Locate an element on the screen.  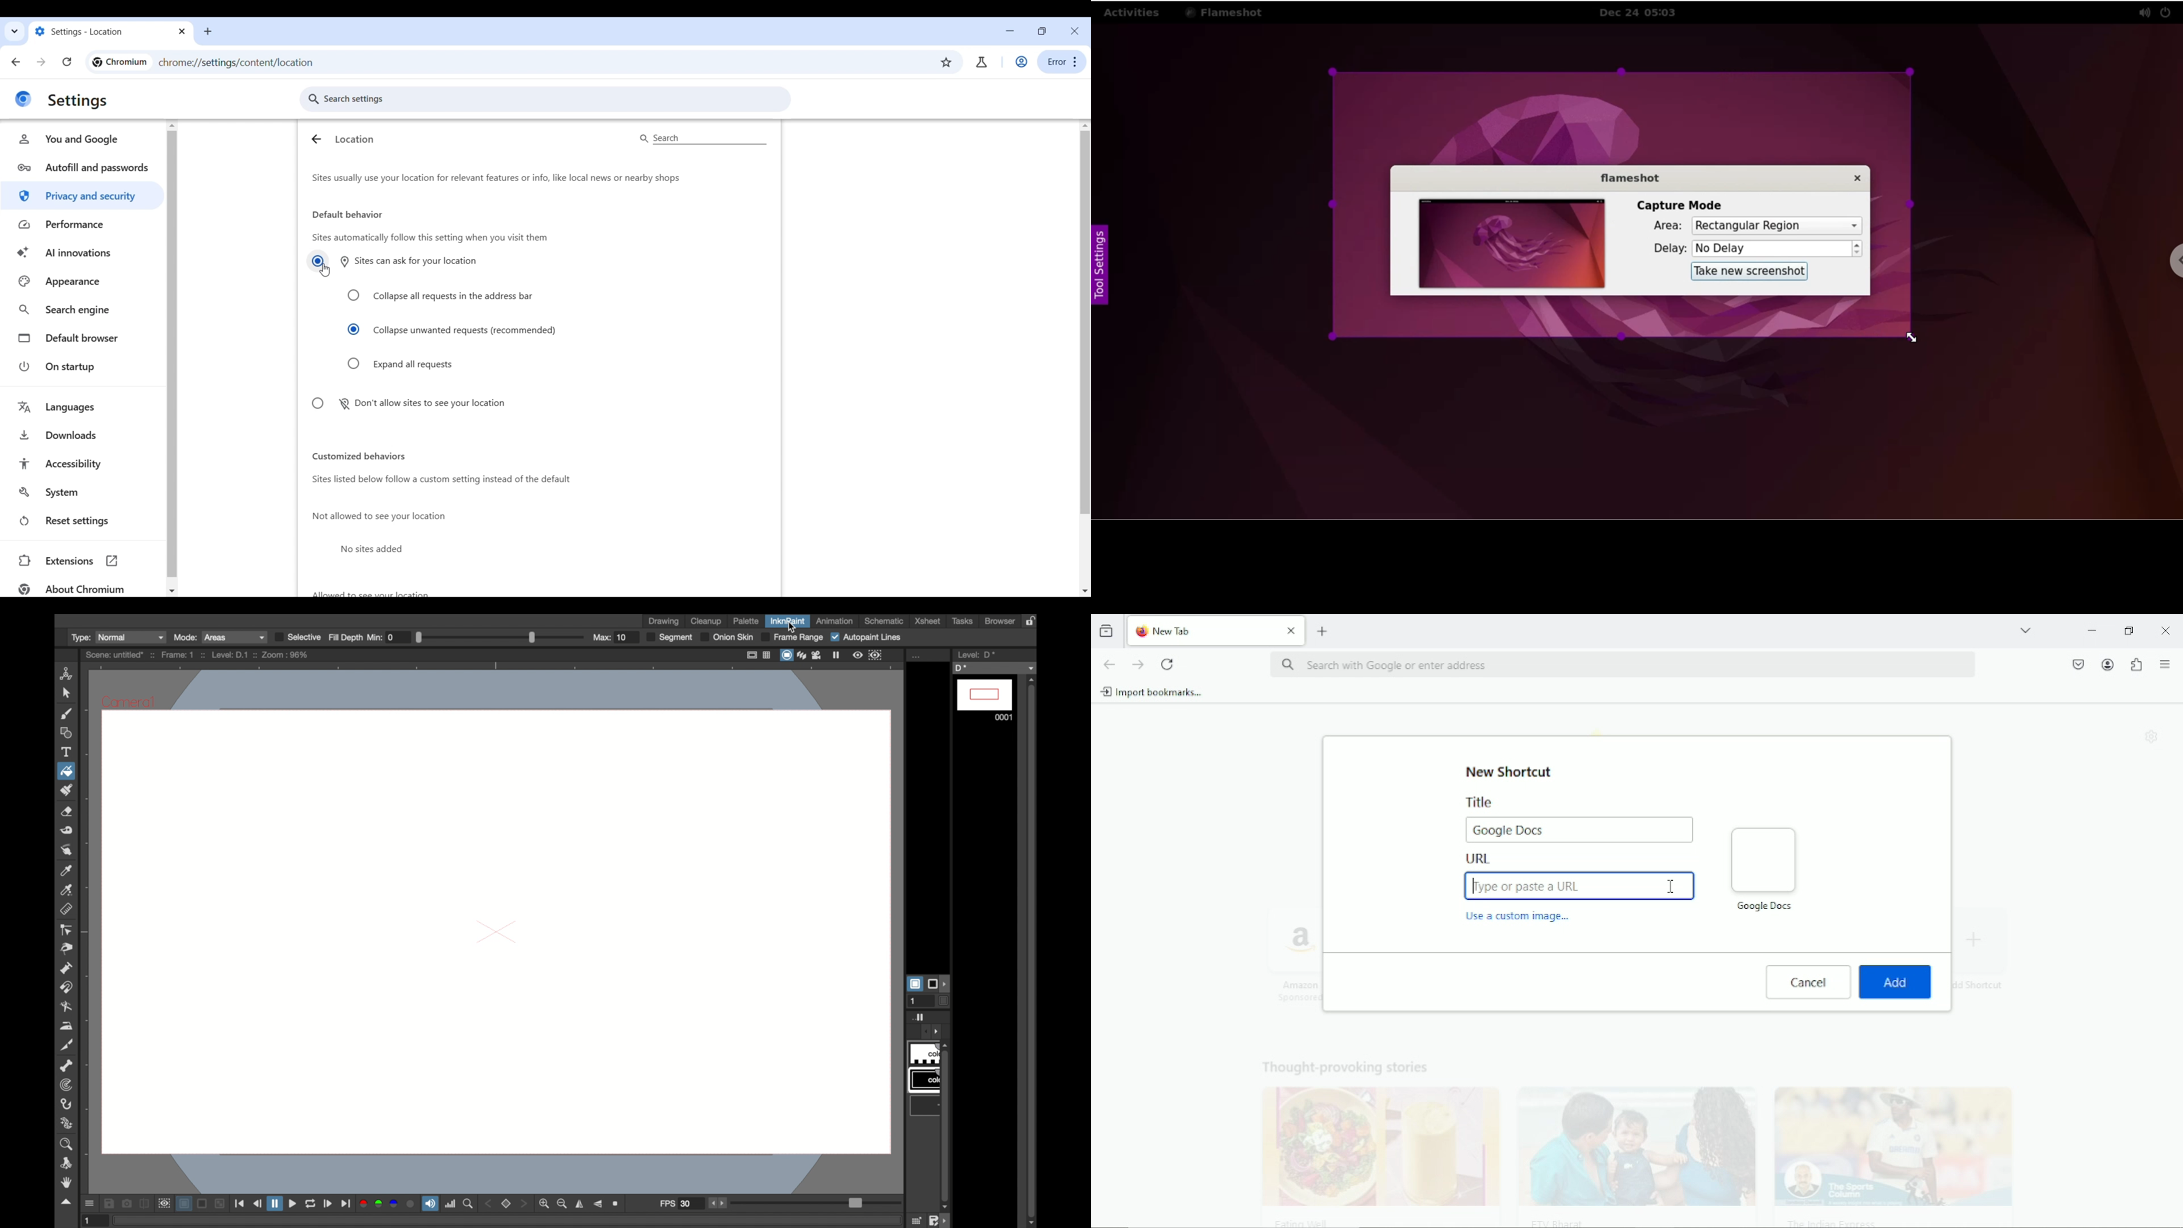
zoom is located at coordinates (469, 1204).